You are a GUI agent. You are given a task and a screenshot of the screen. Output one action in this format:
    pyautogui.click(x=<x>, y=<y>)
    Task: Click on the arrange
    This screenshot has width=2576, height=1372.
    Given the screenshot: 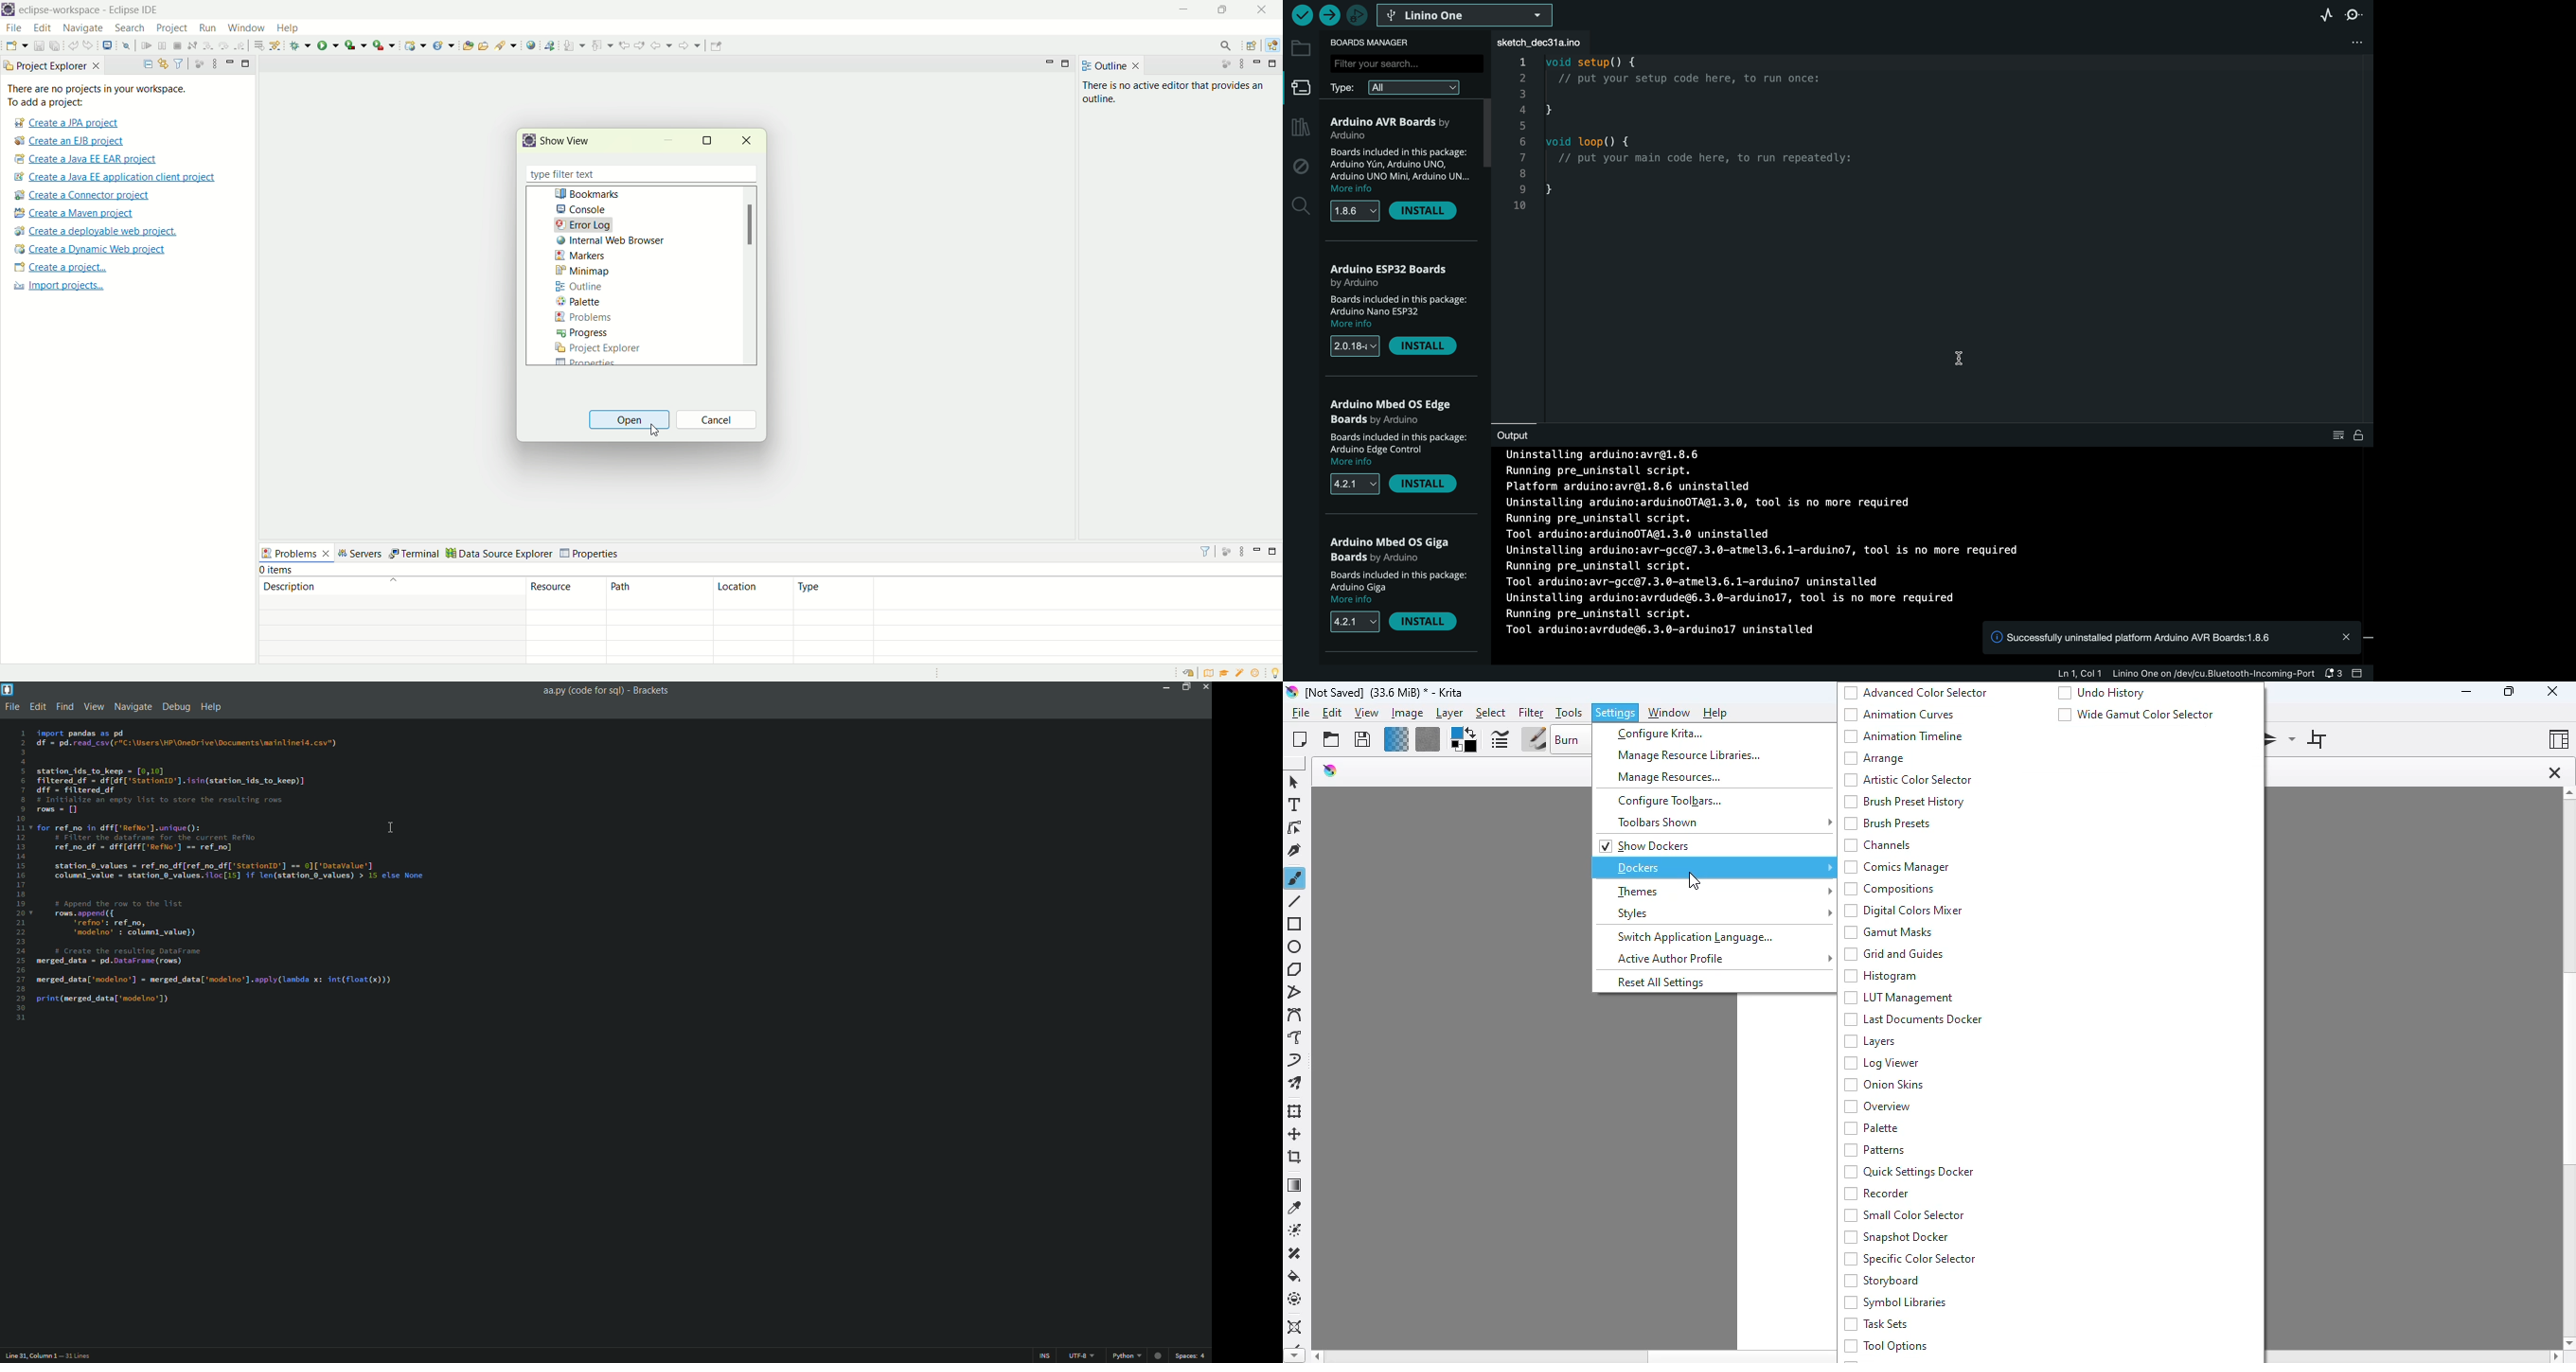 What is the action you would take?
    pyautogui.click(x=1874, y=758)
    